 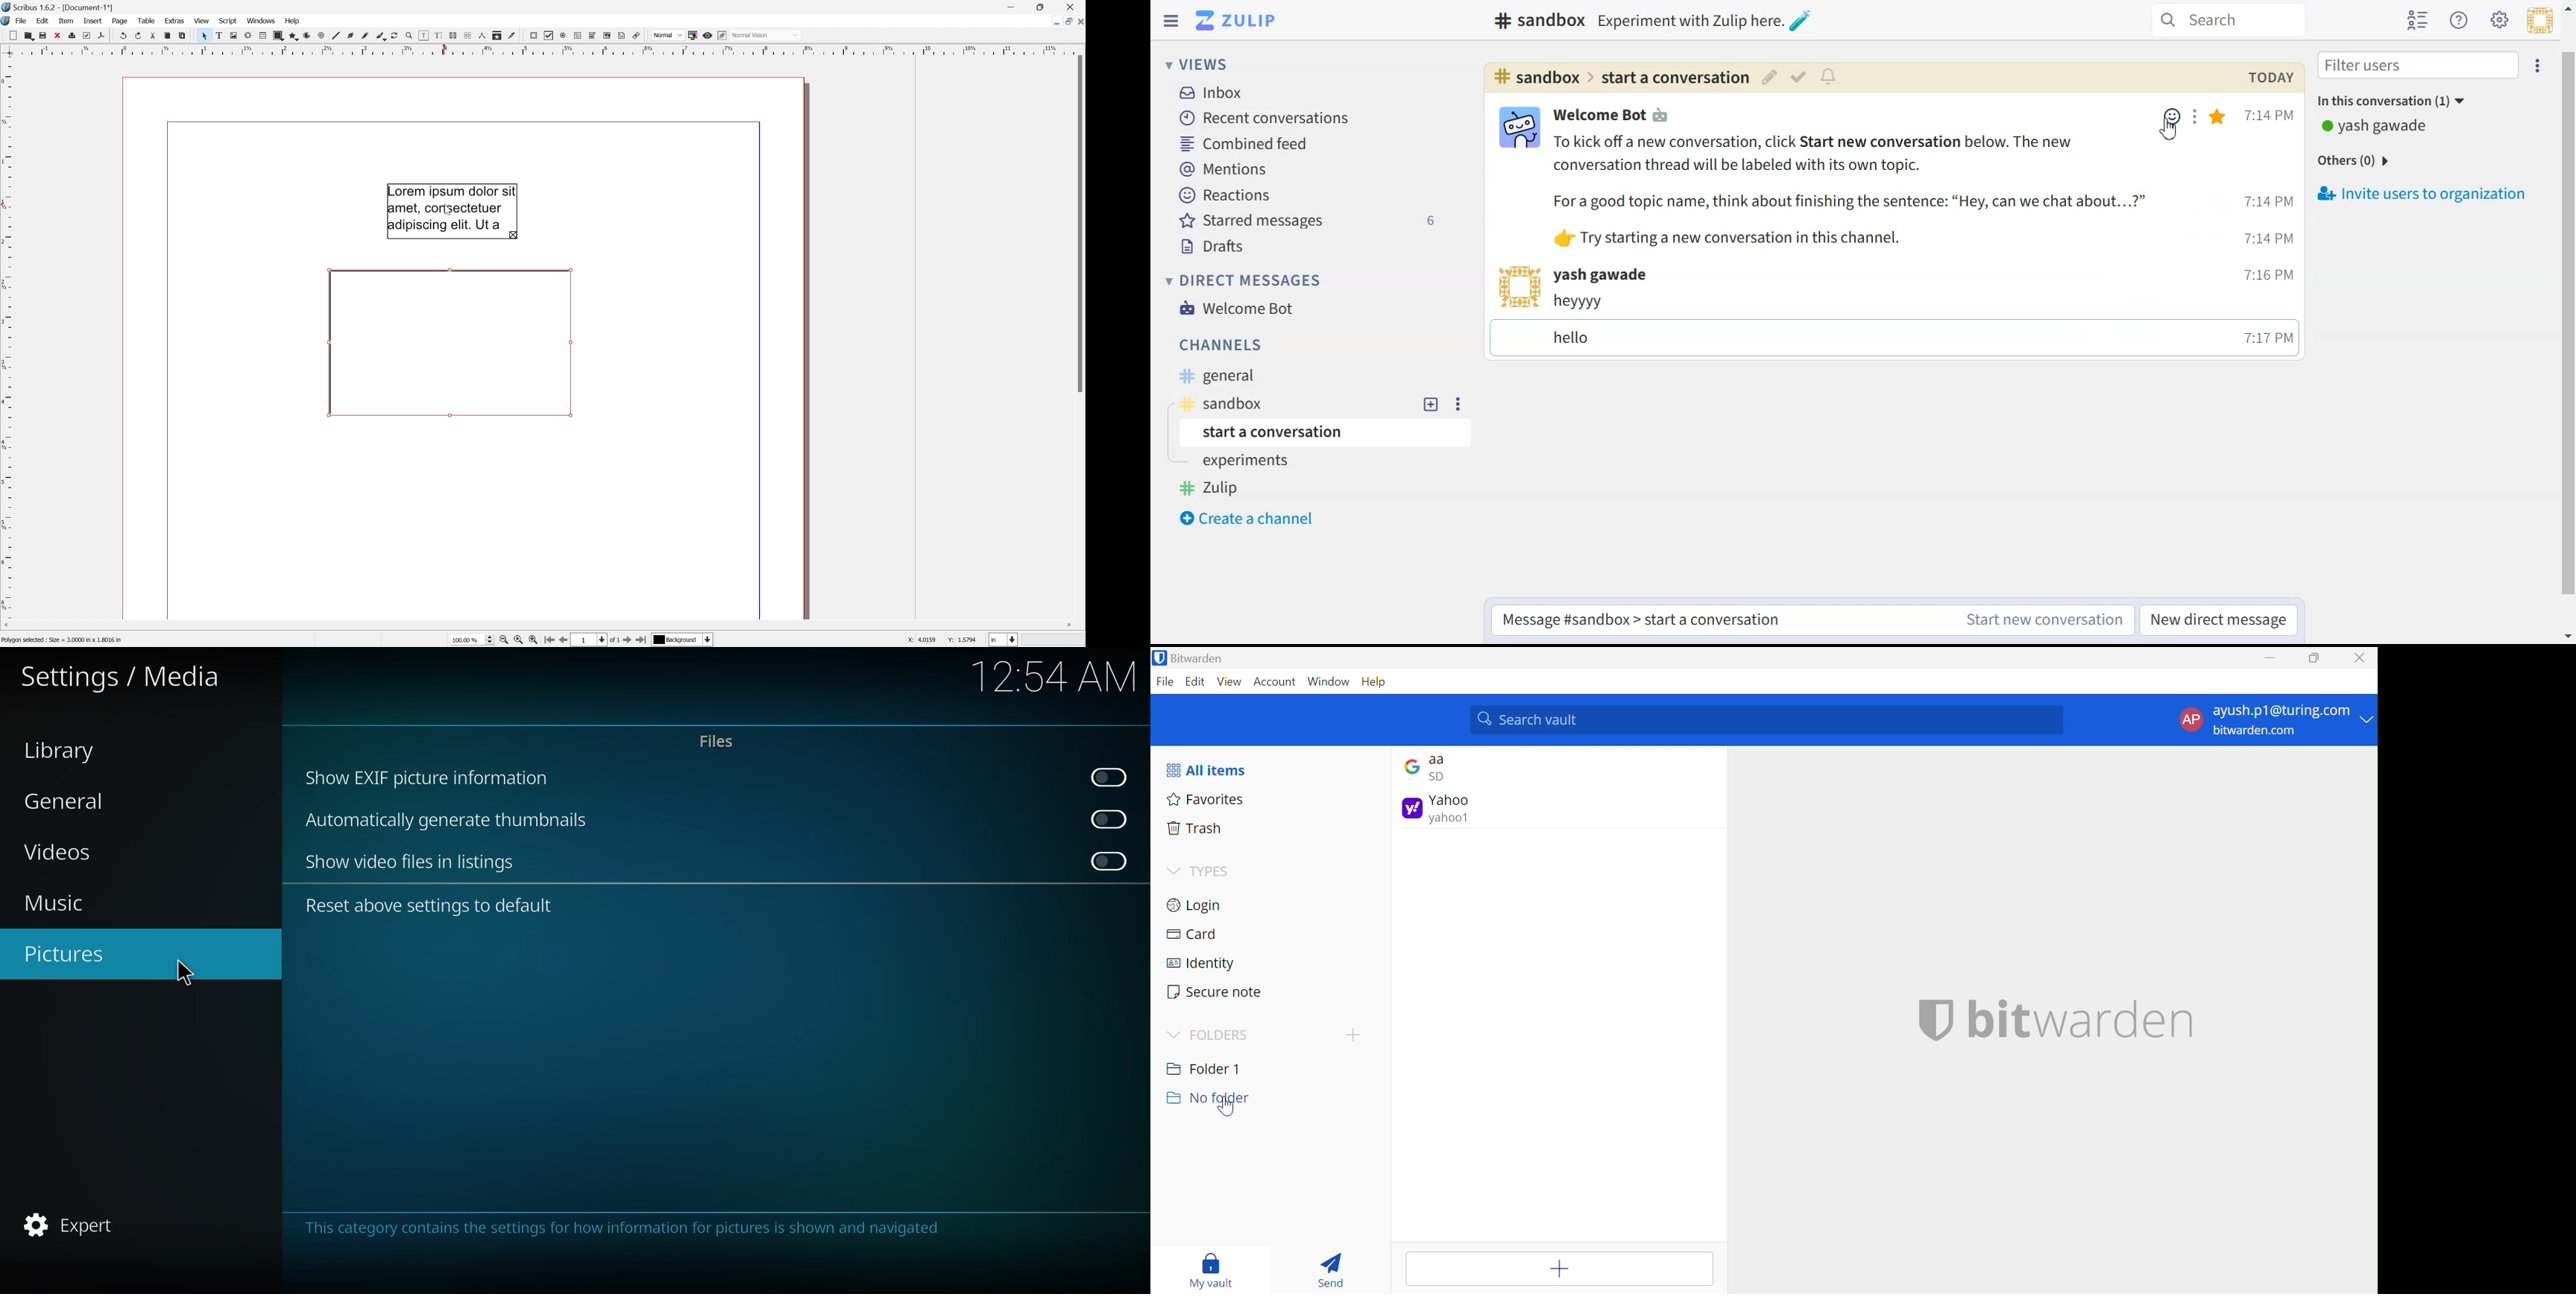 I want to click on Paste, so click(x=183, y=36).